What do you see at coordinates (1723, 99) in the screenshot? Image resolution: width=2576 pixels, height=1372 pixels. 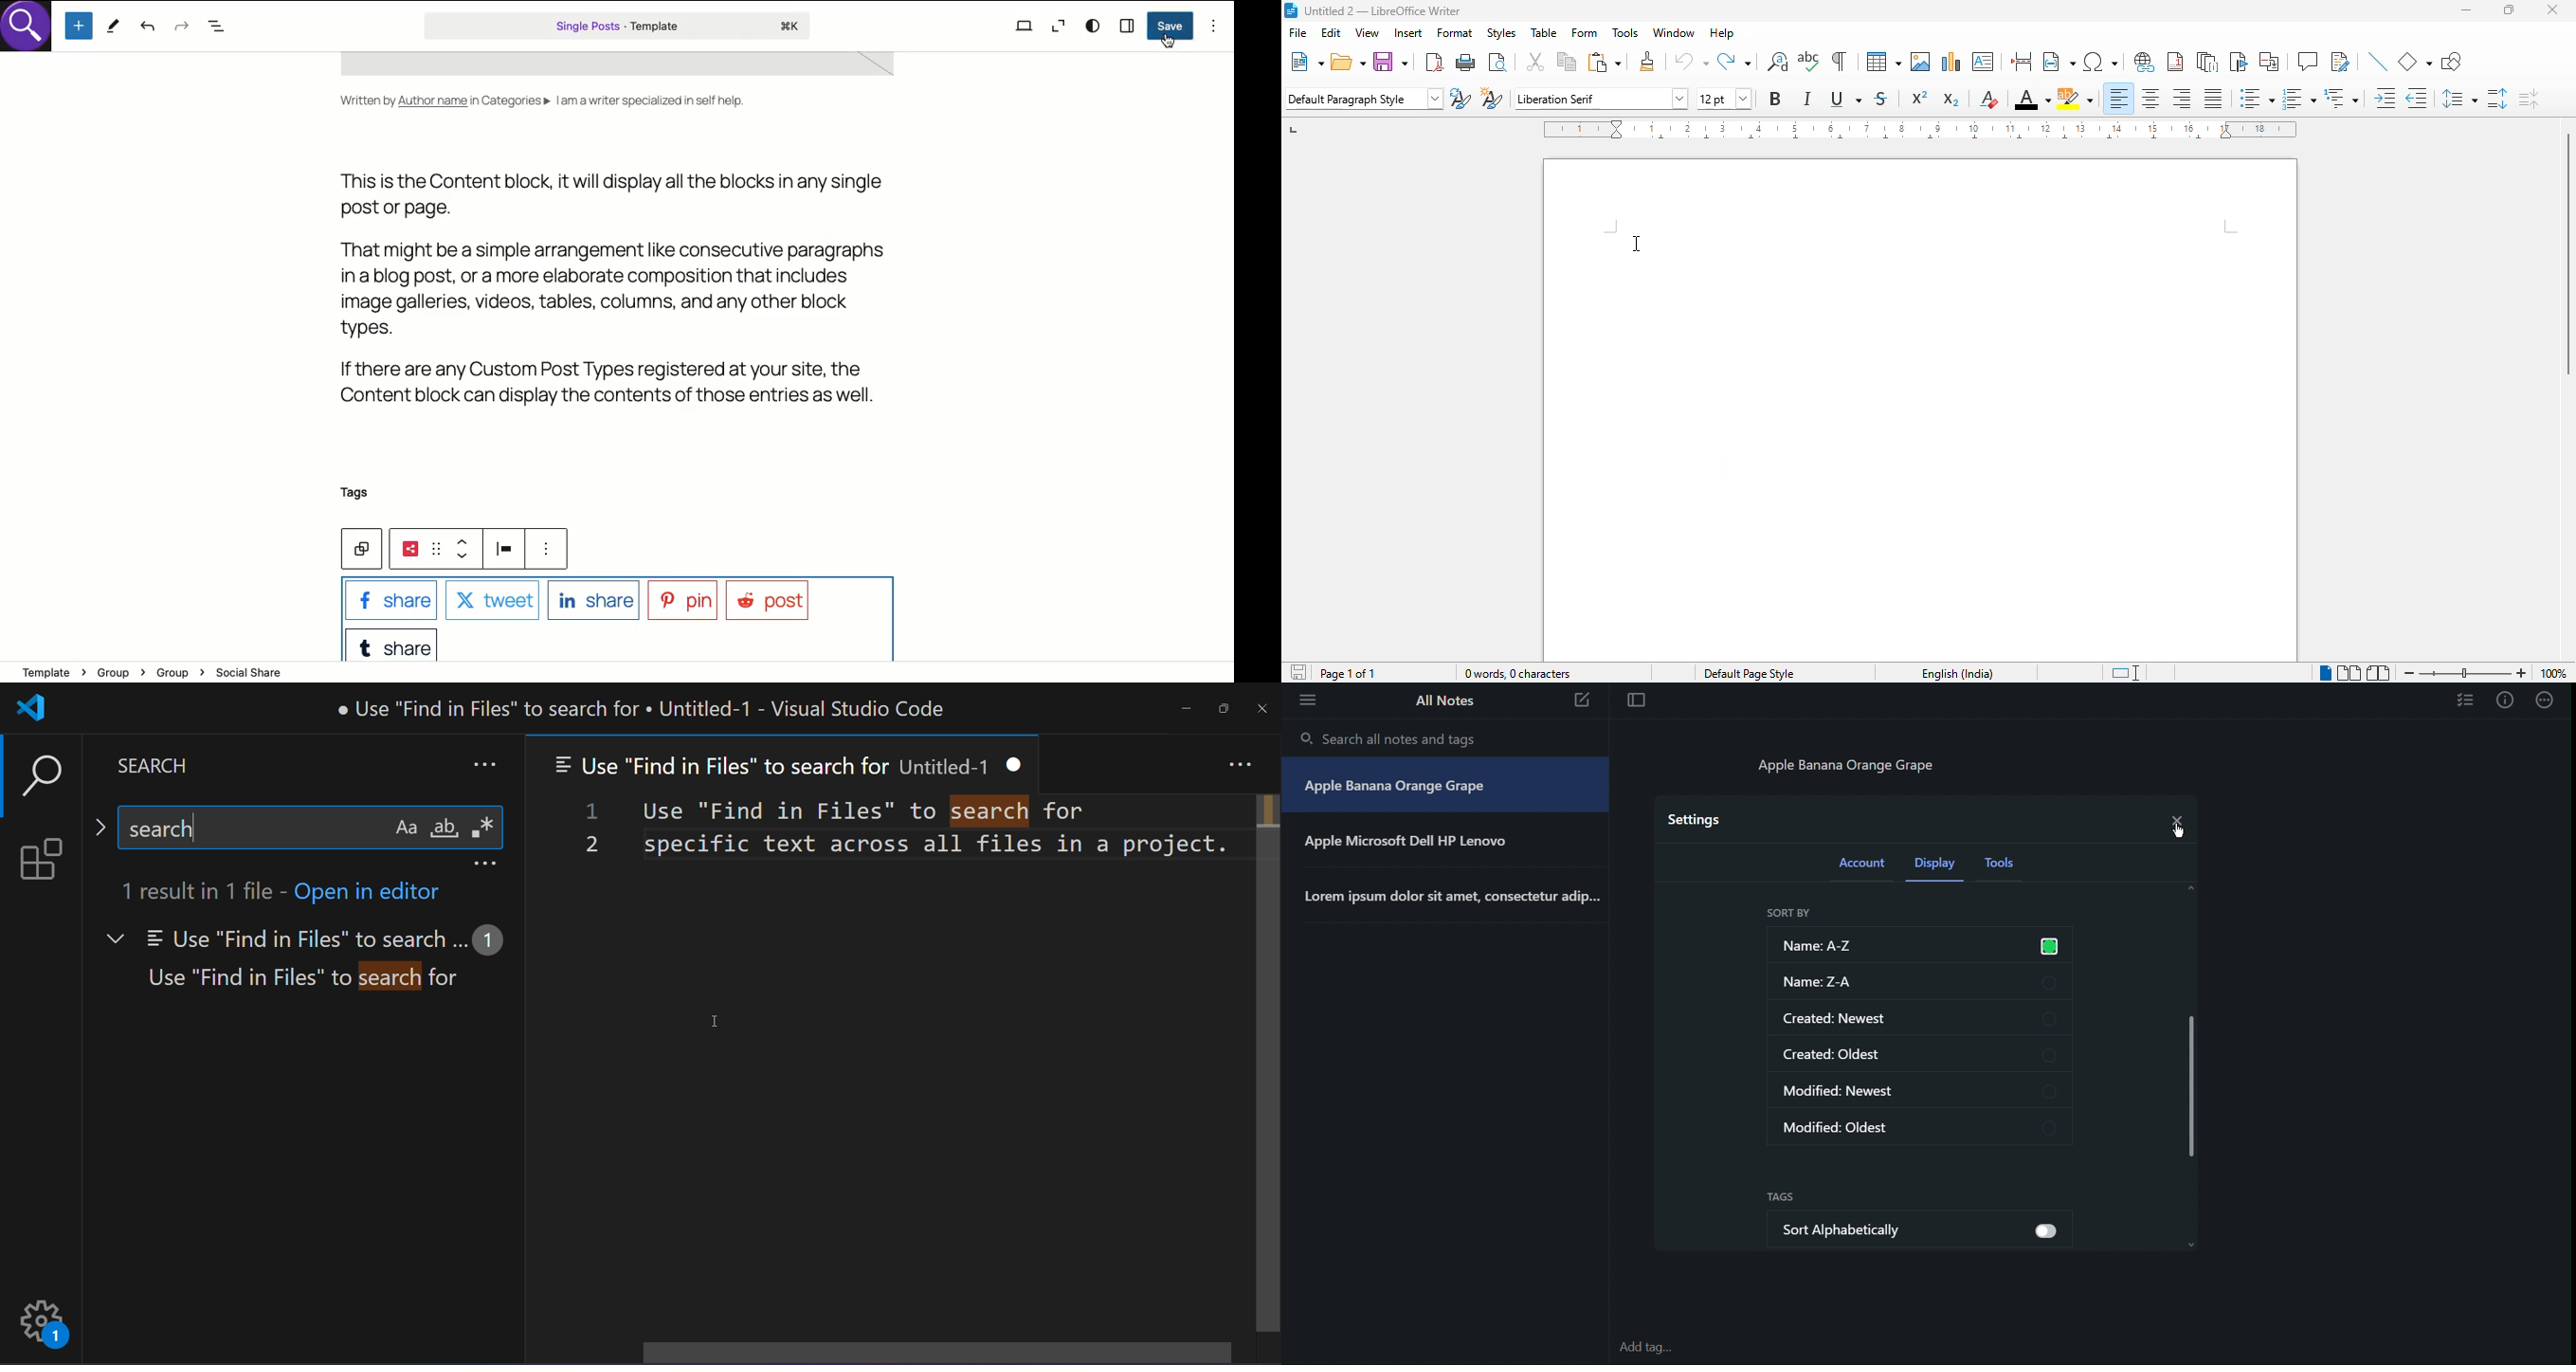 I see `font size` at bounding box center [1723, 99].